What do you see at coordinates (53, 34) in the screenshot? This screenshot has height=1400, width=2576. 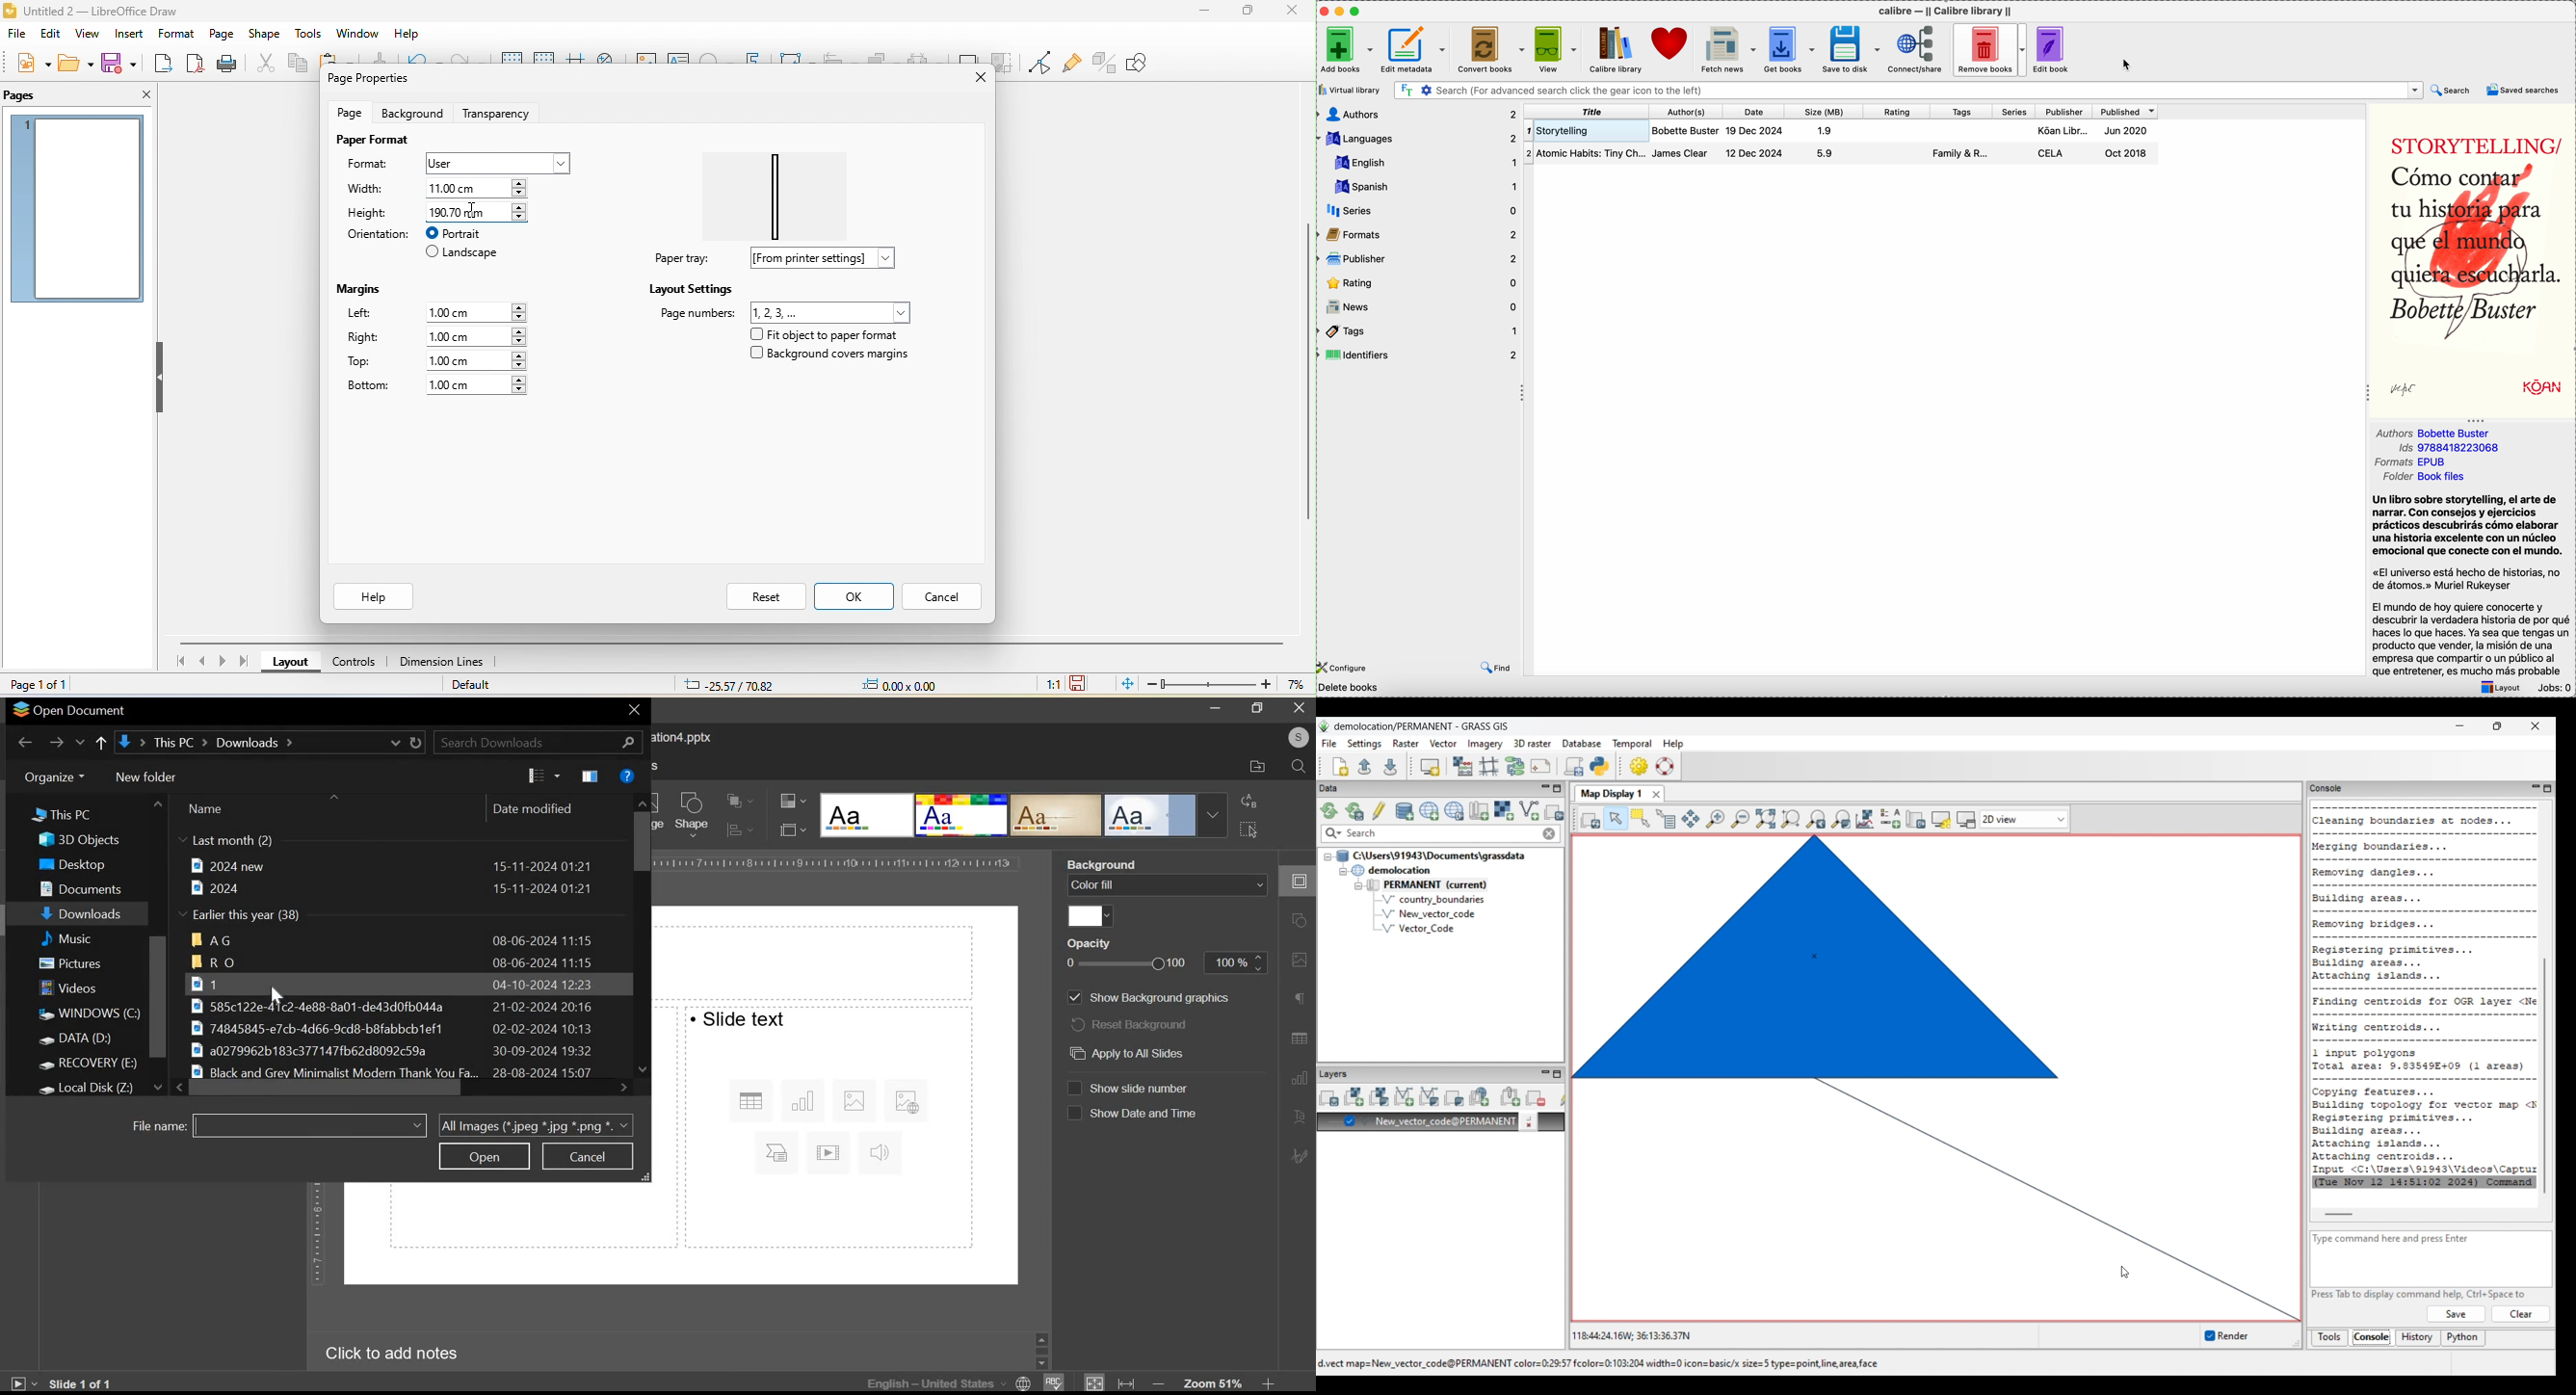 I see `edit` at bounding box center [53, 34].